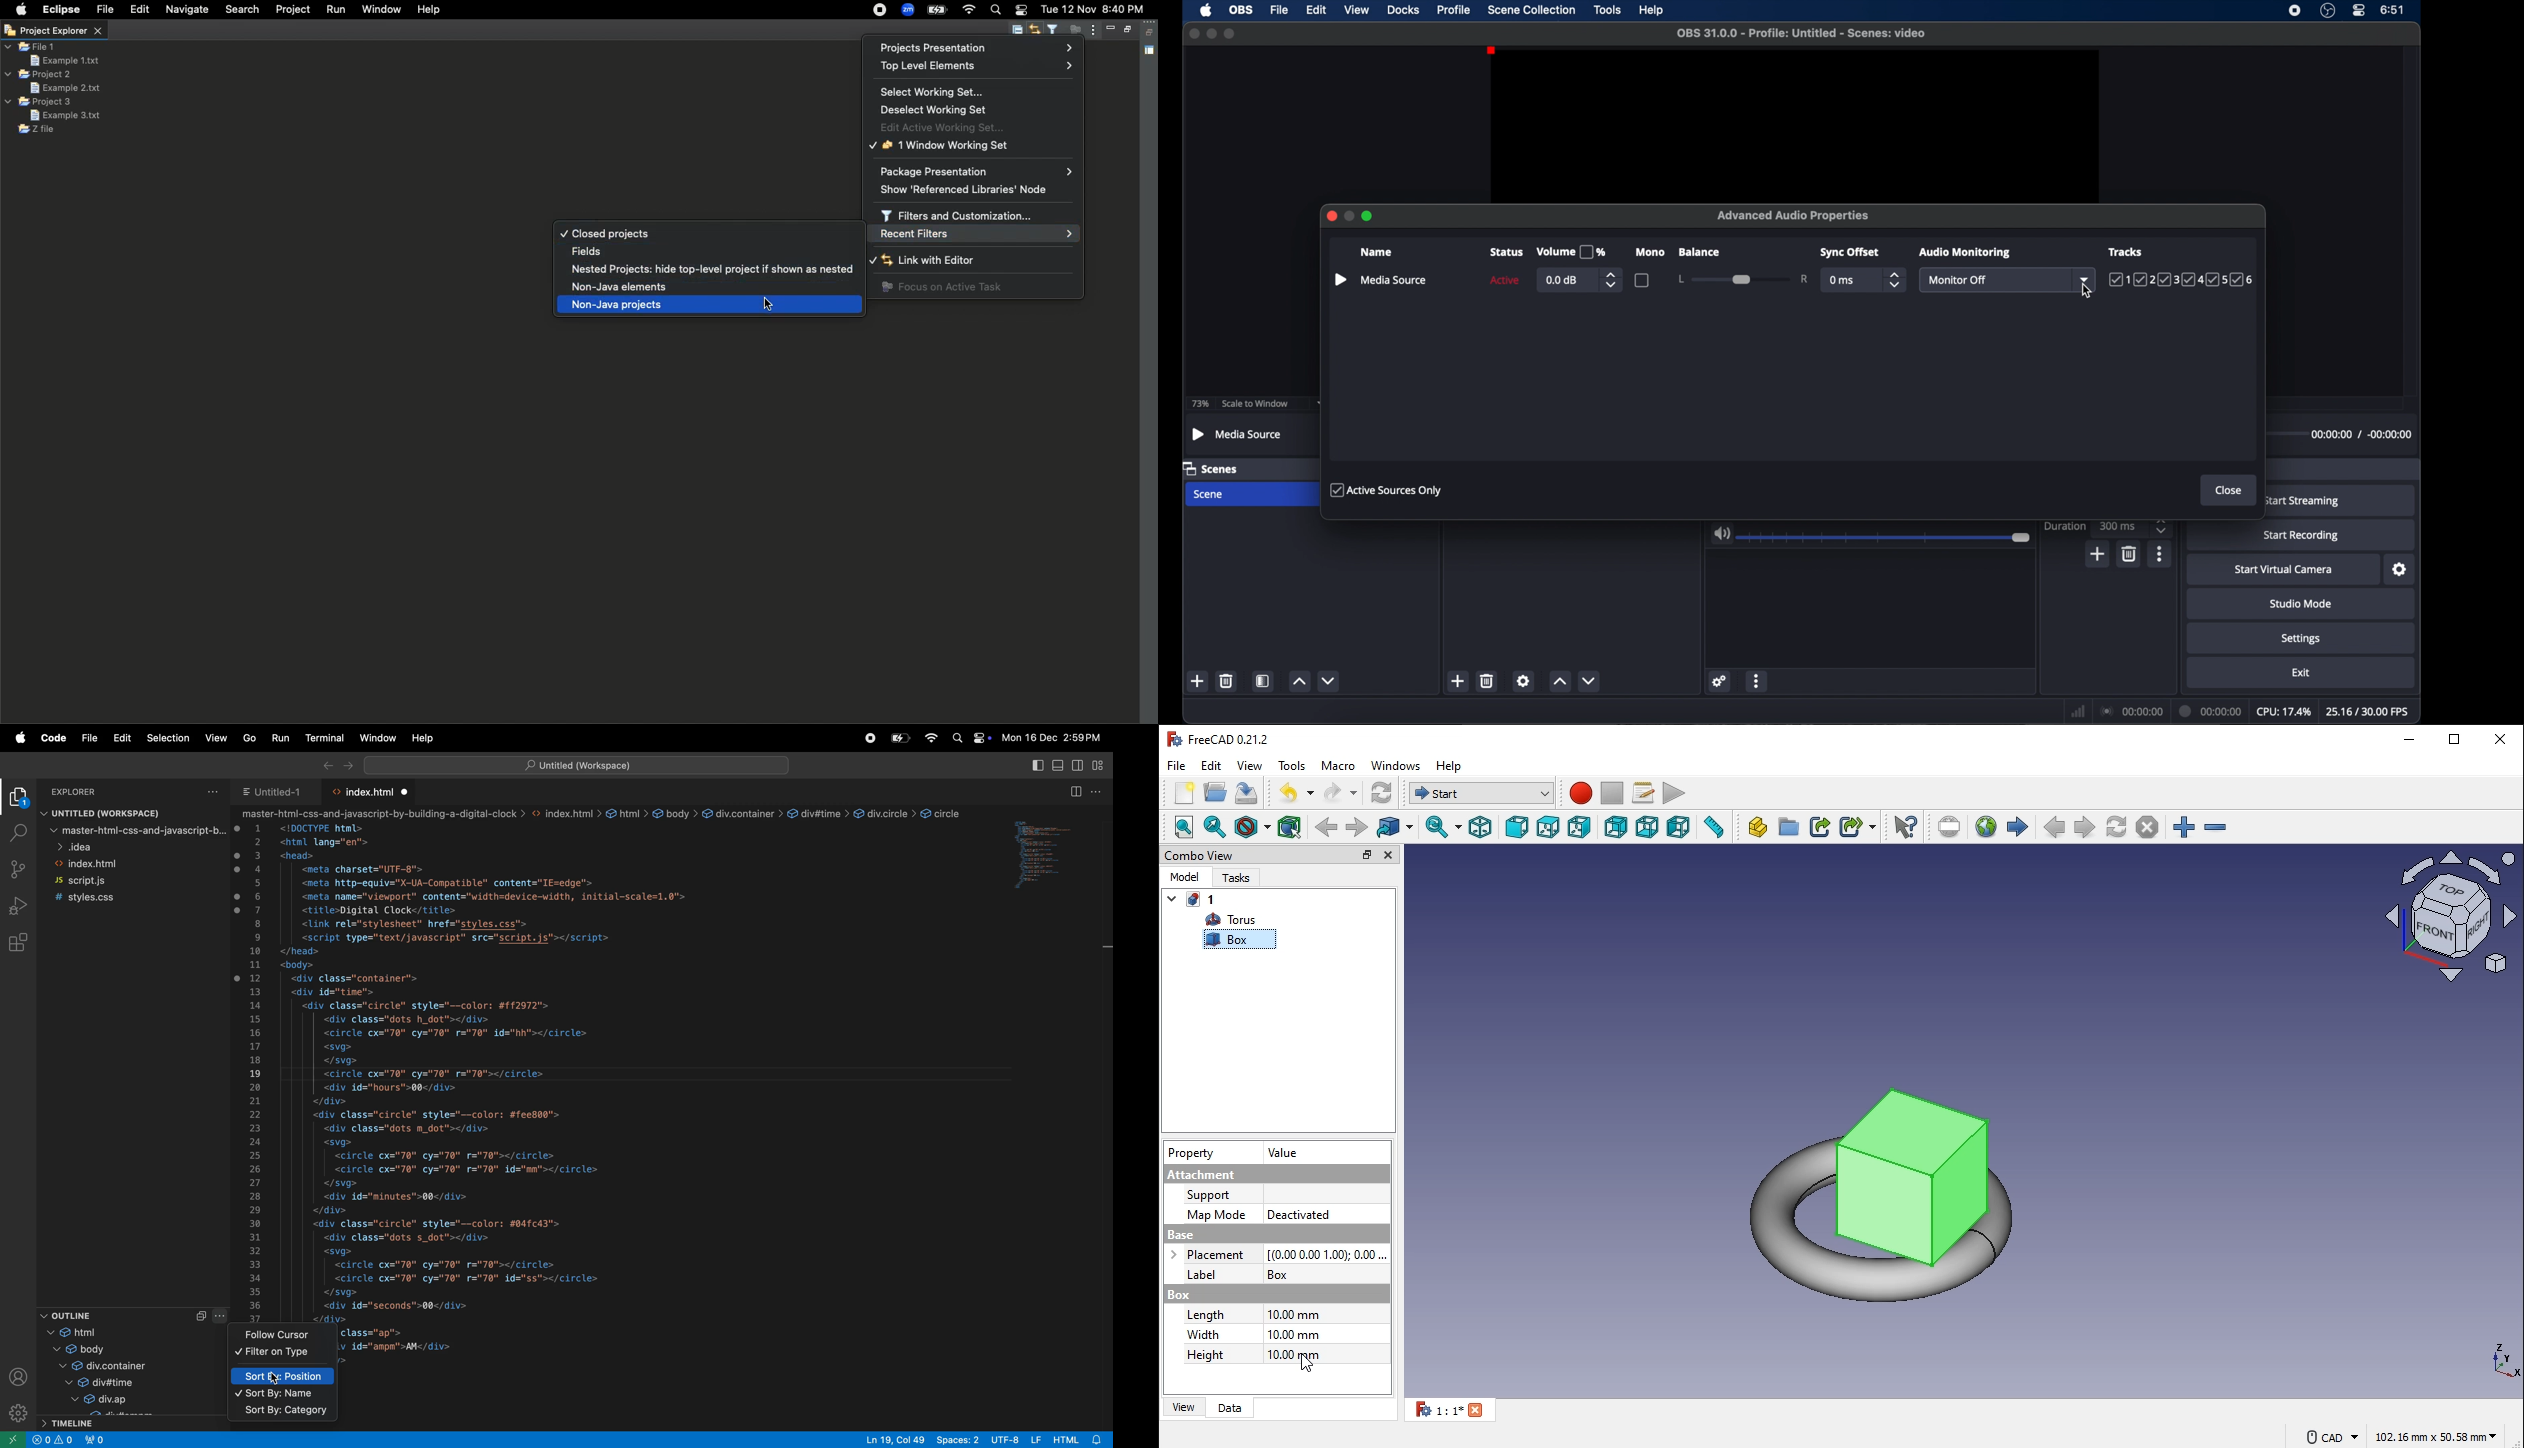 Image resolution: width=2548 pixels, height=1456 pixels. I want to click on screen recorder icon, so click(2295, 10).